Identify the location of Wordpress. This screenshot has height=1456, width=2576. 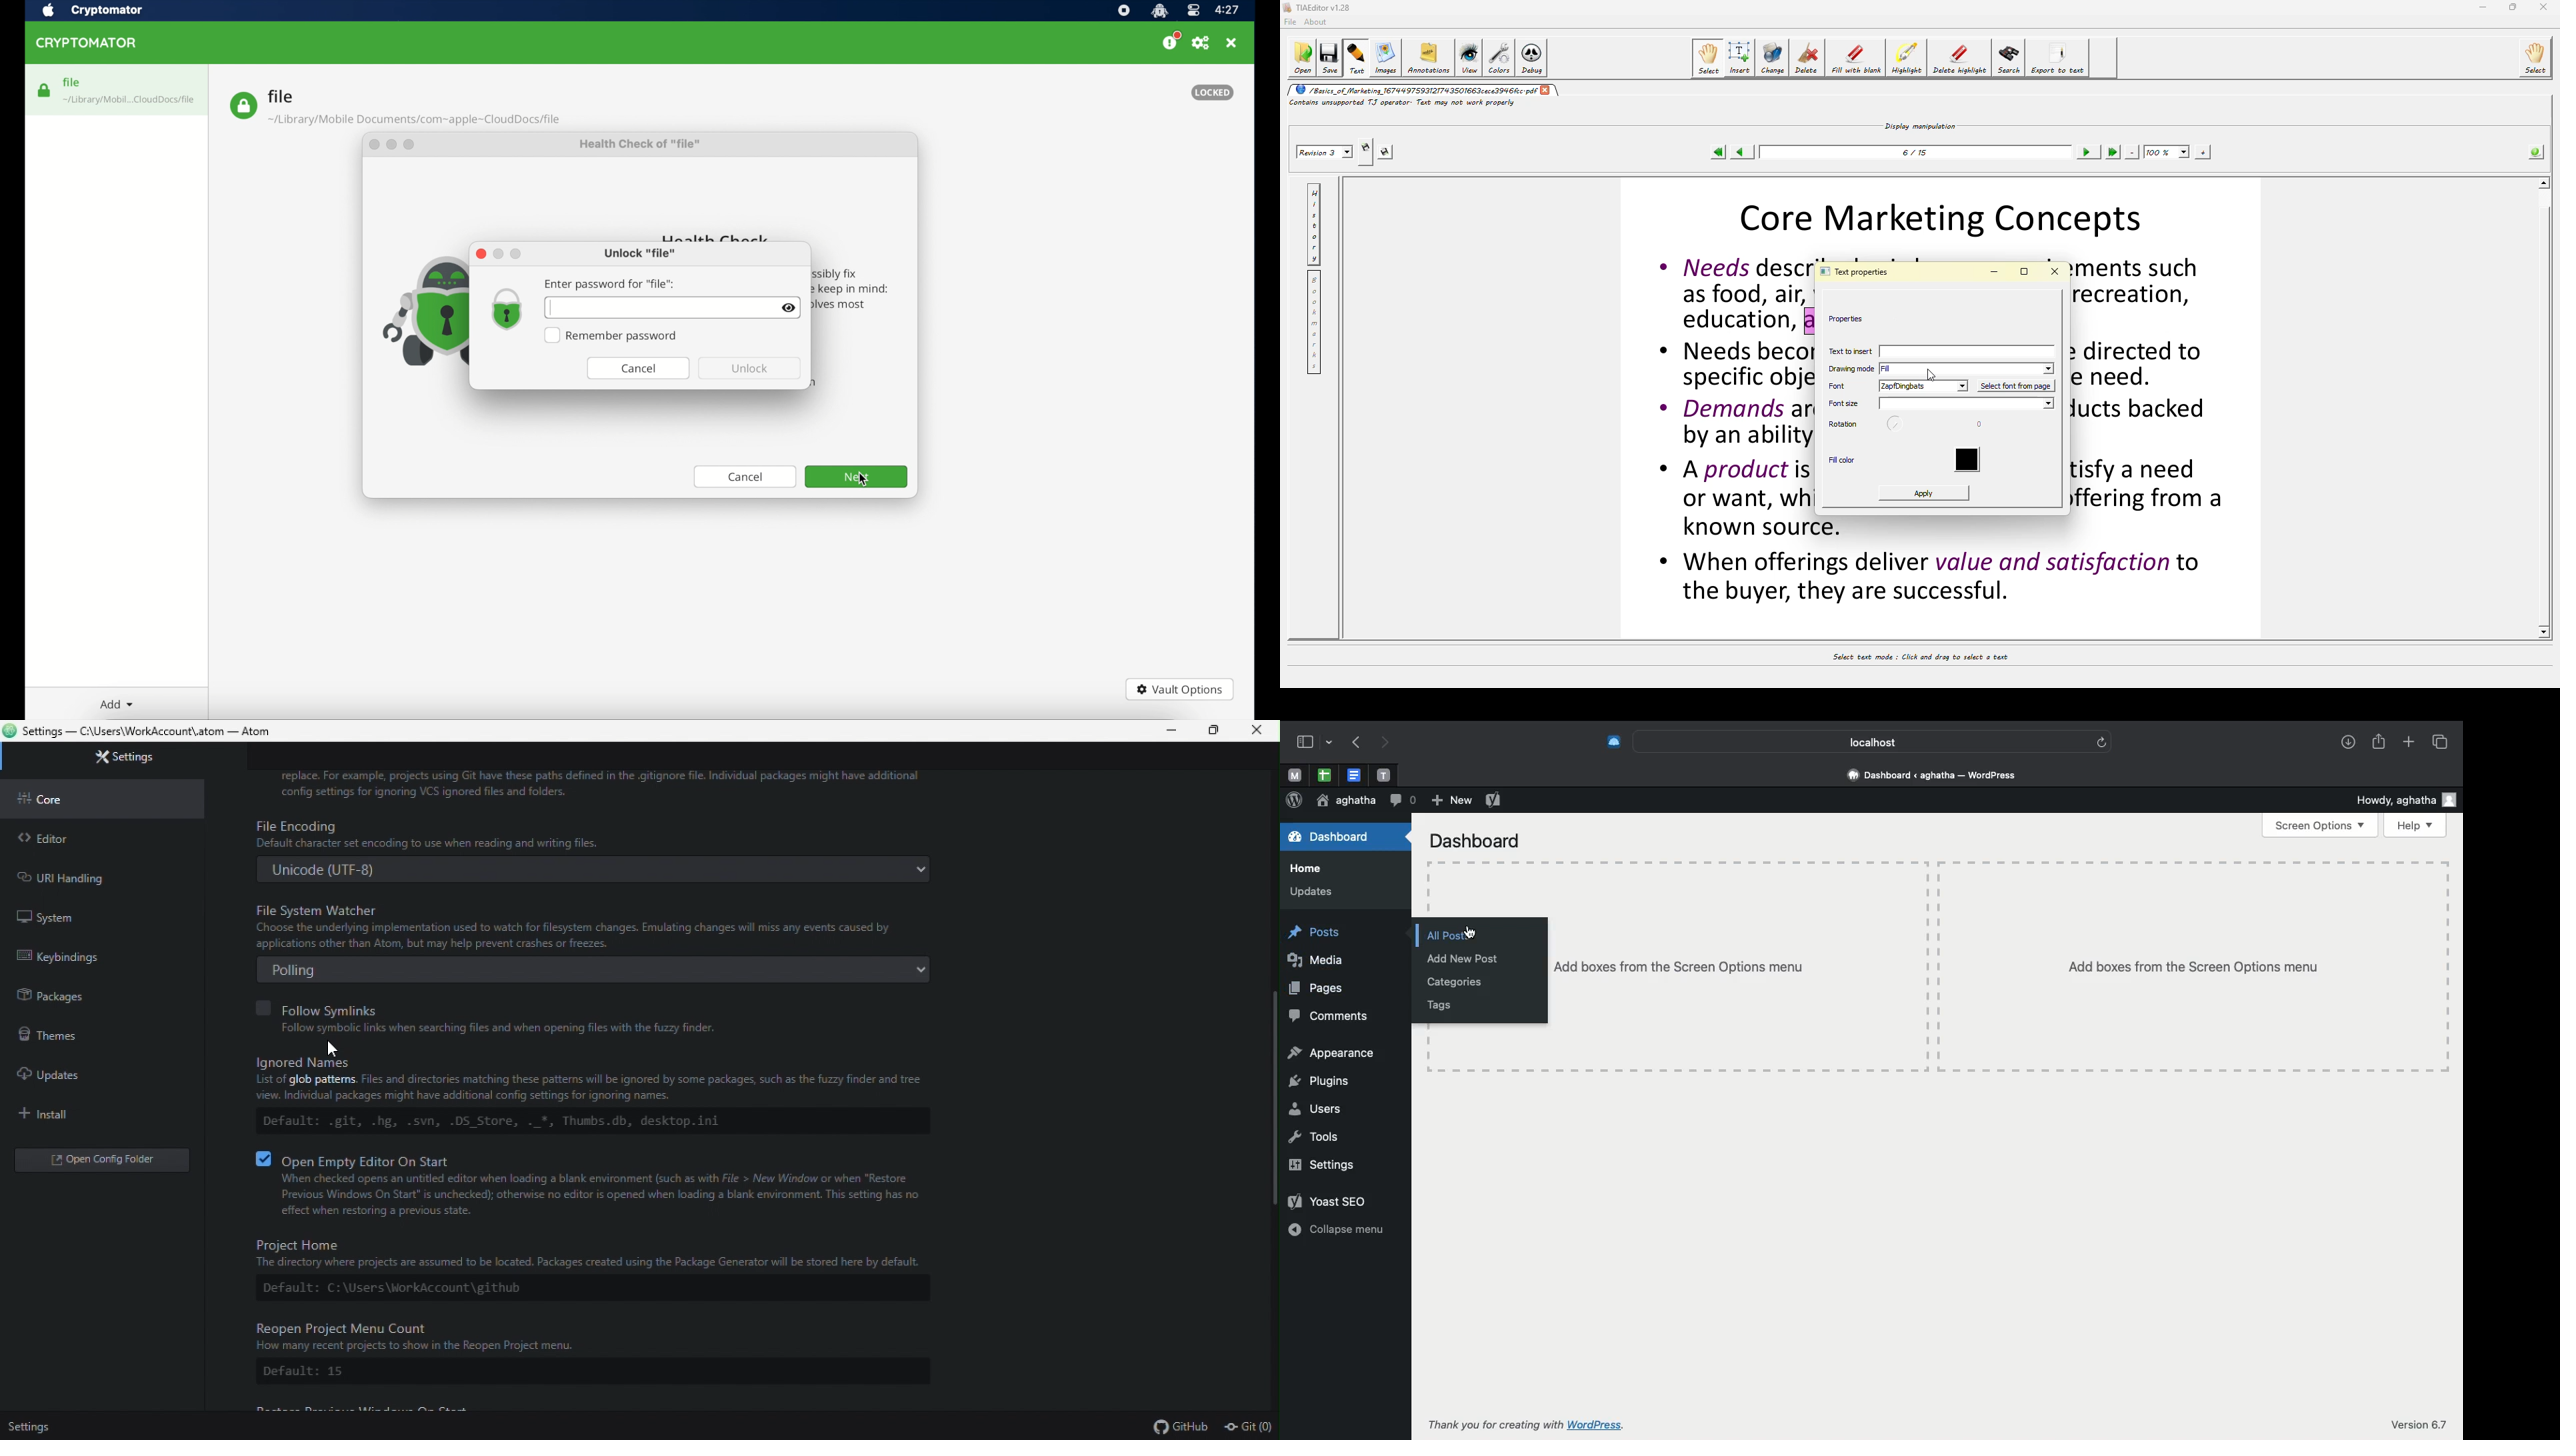
(1296, 801).